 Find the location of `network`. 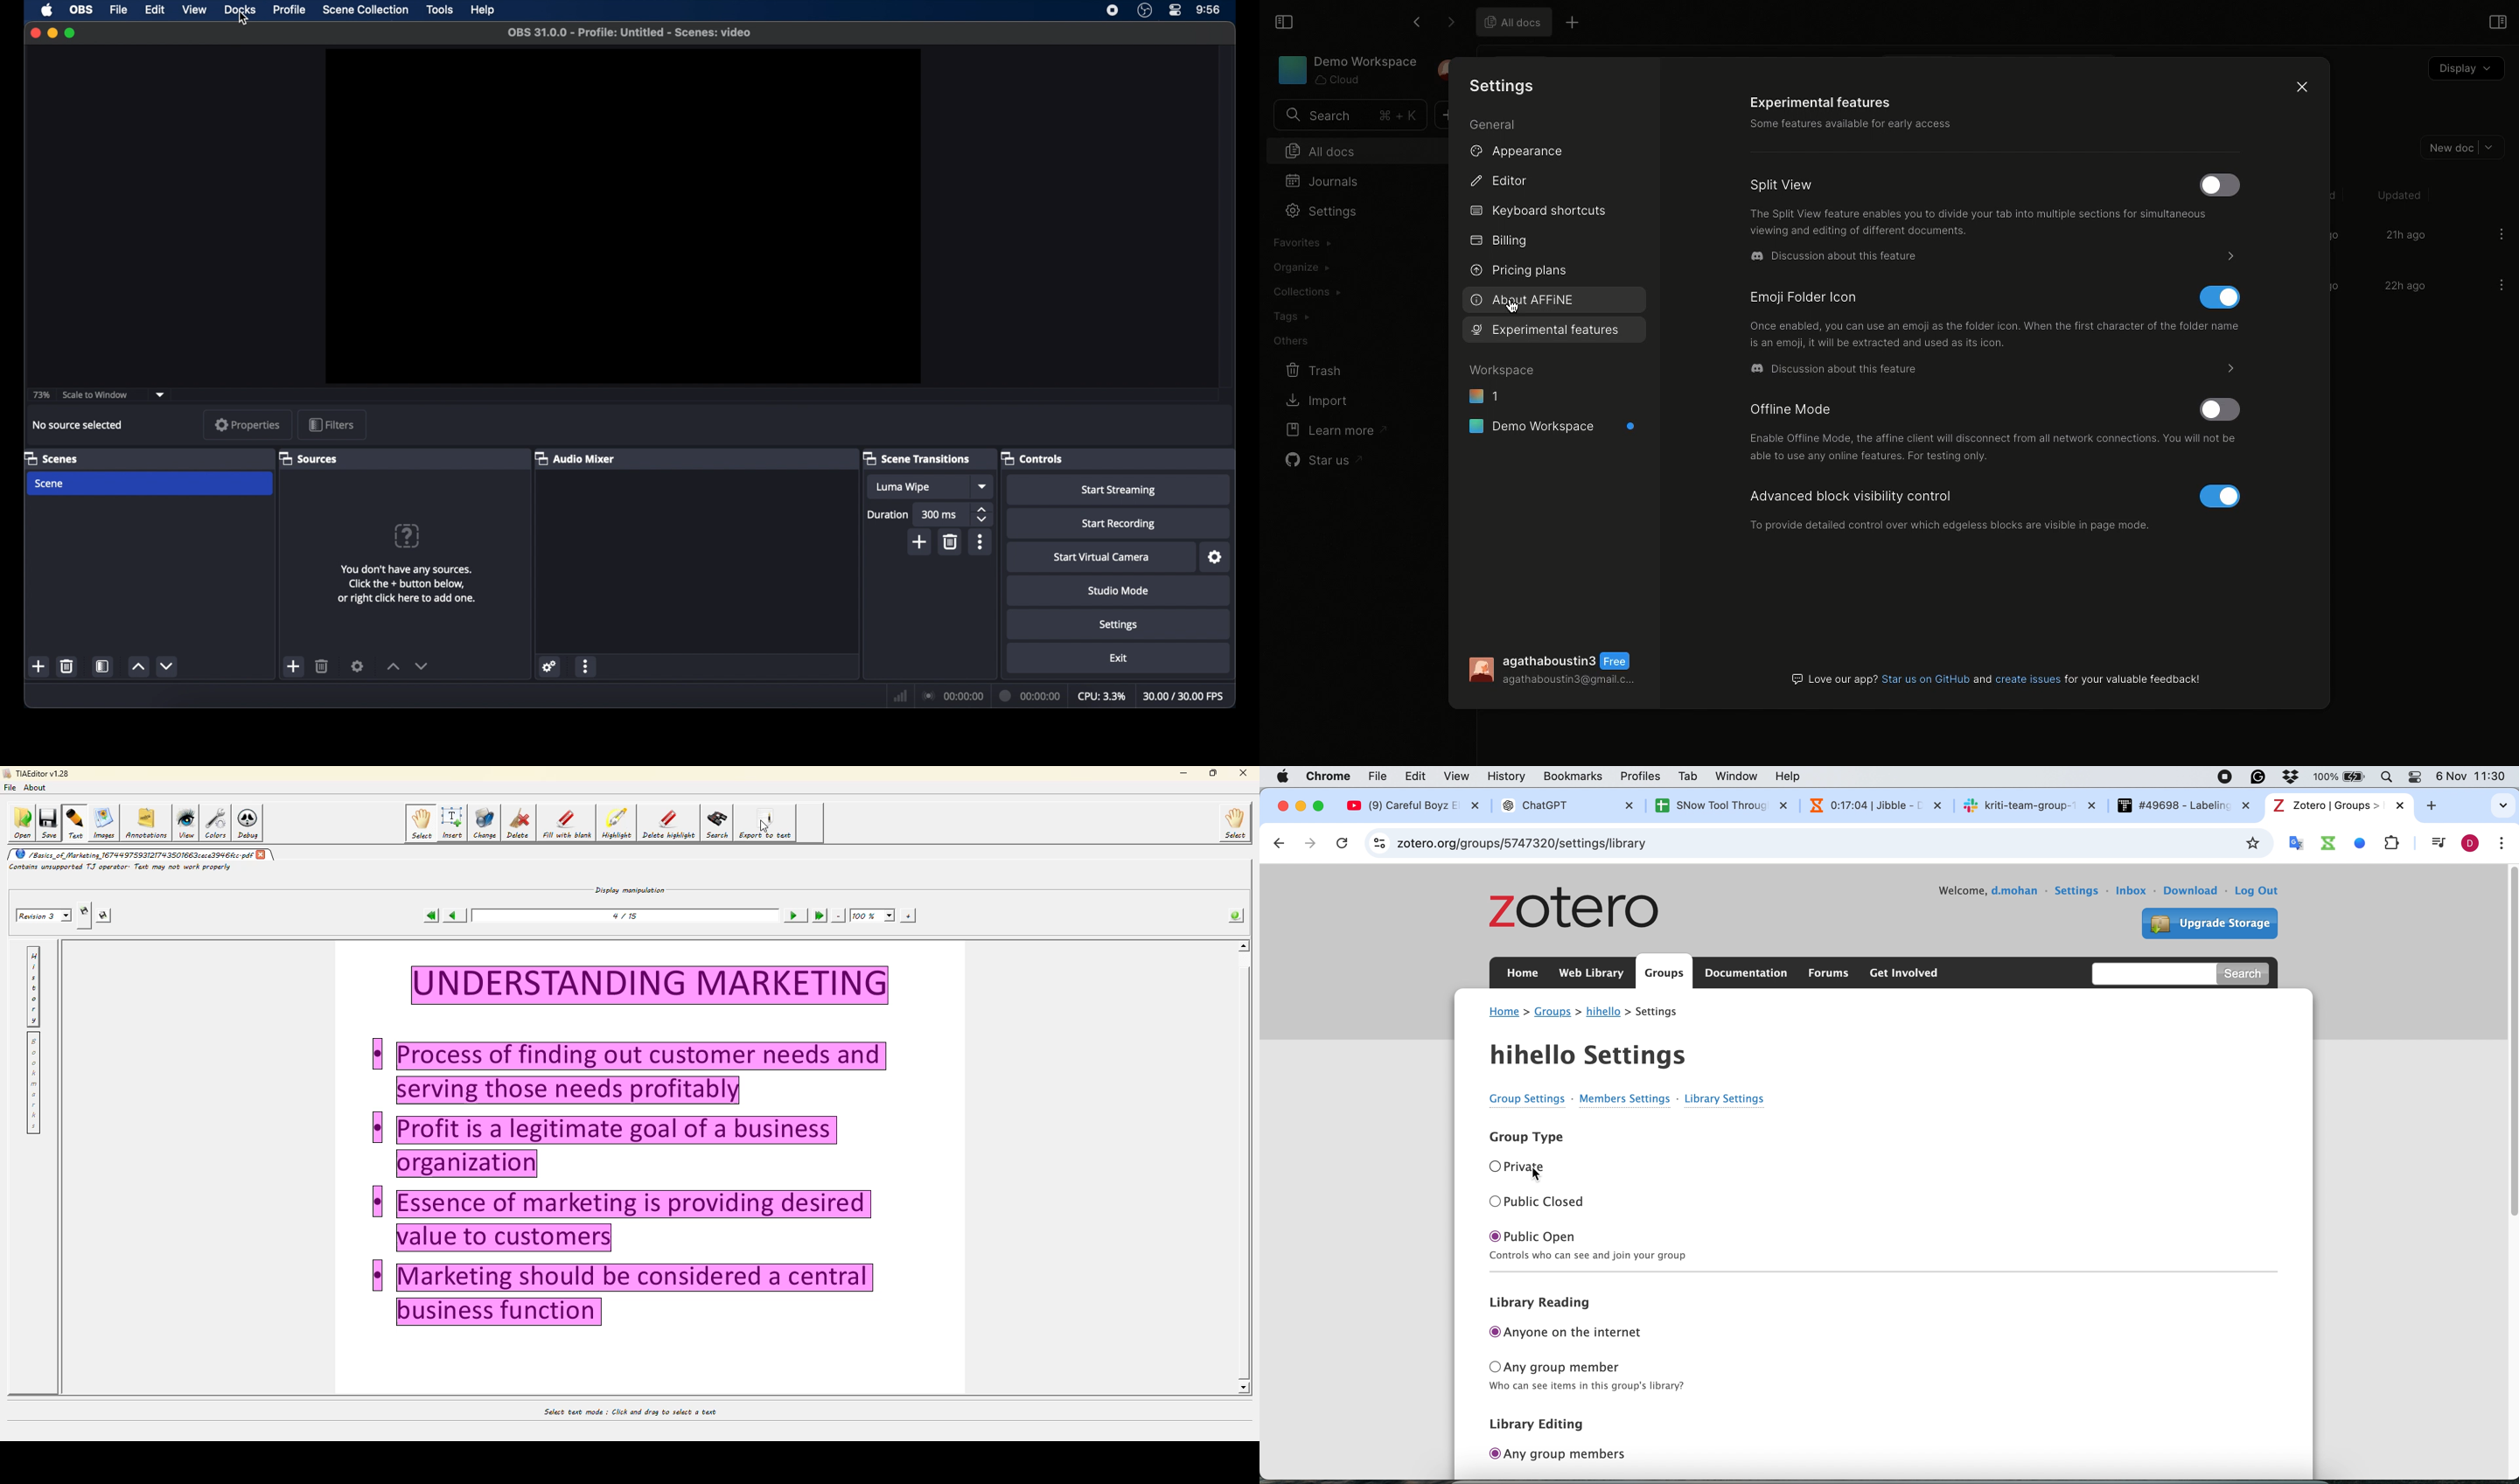

network is located at coordinates (900, 696).